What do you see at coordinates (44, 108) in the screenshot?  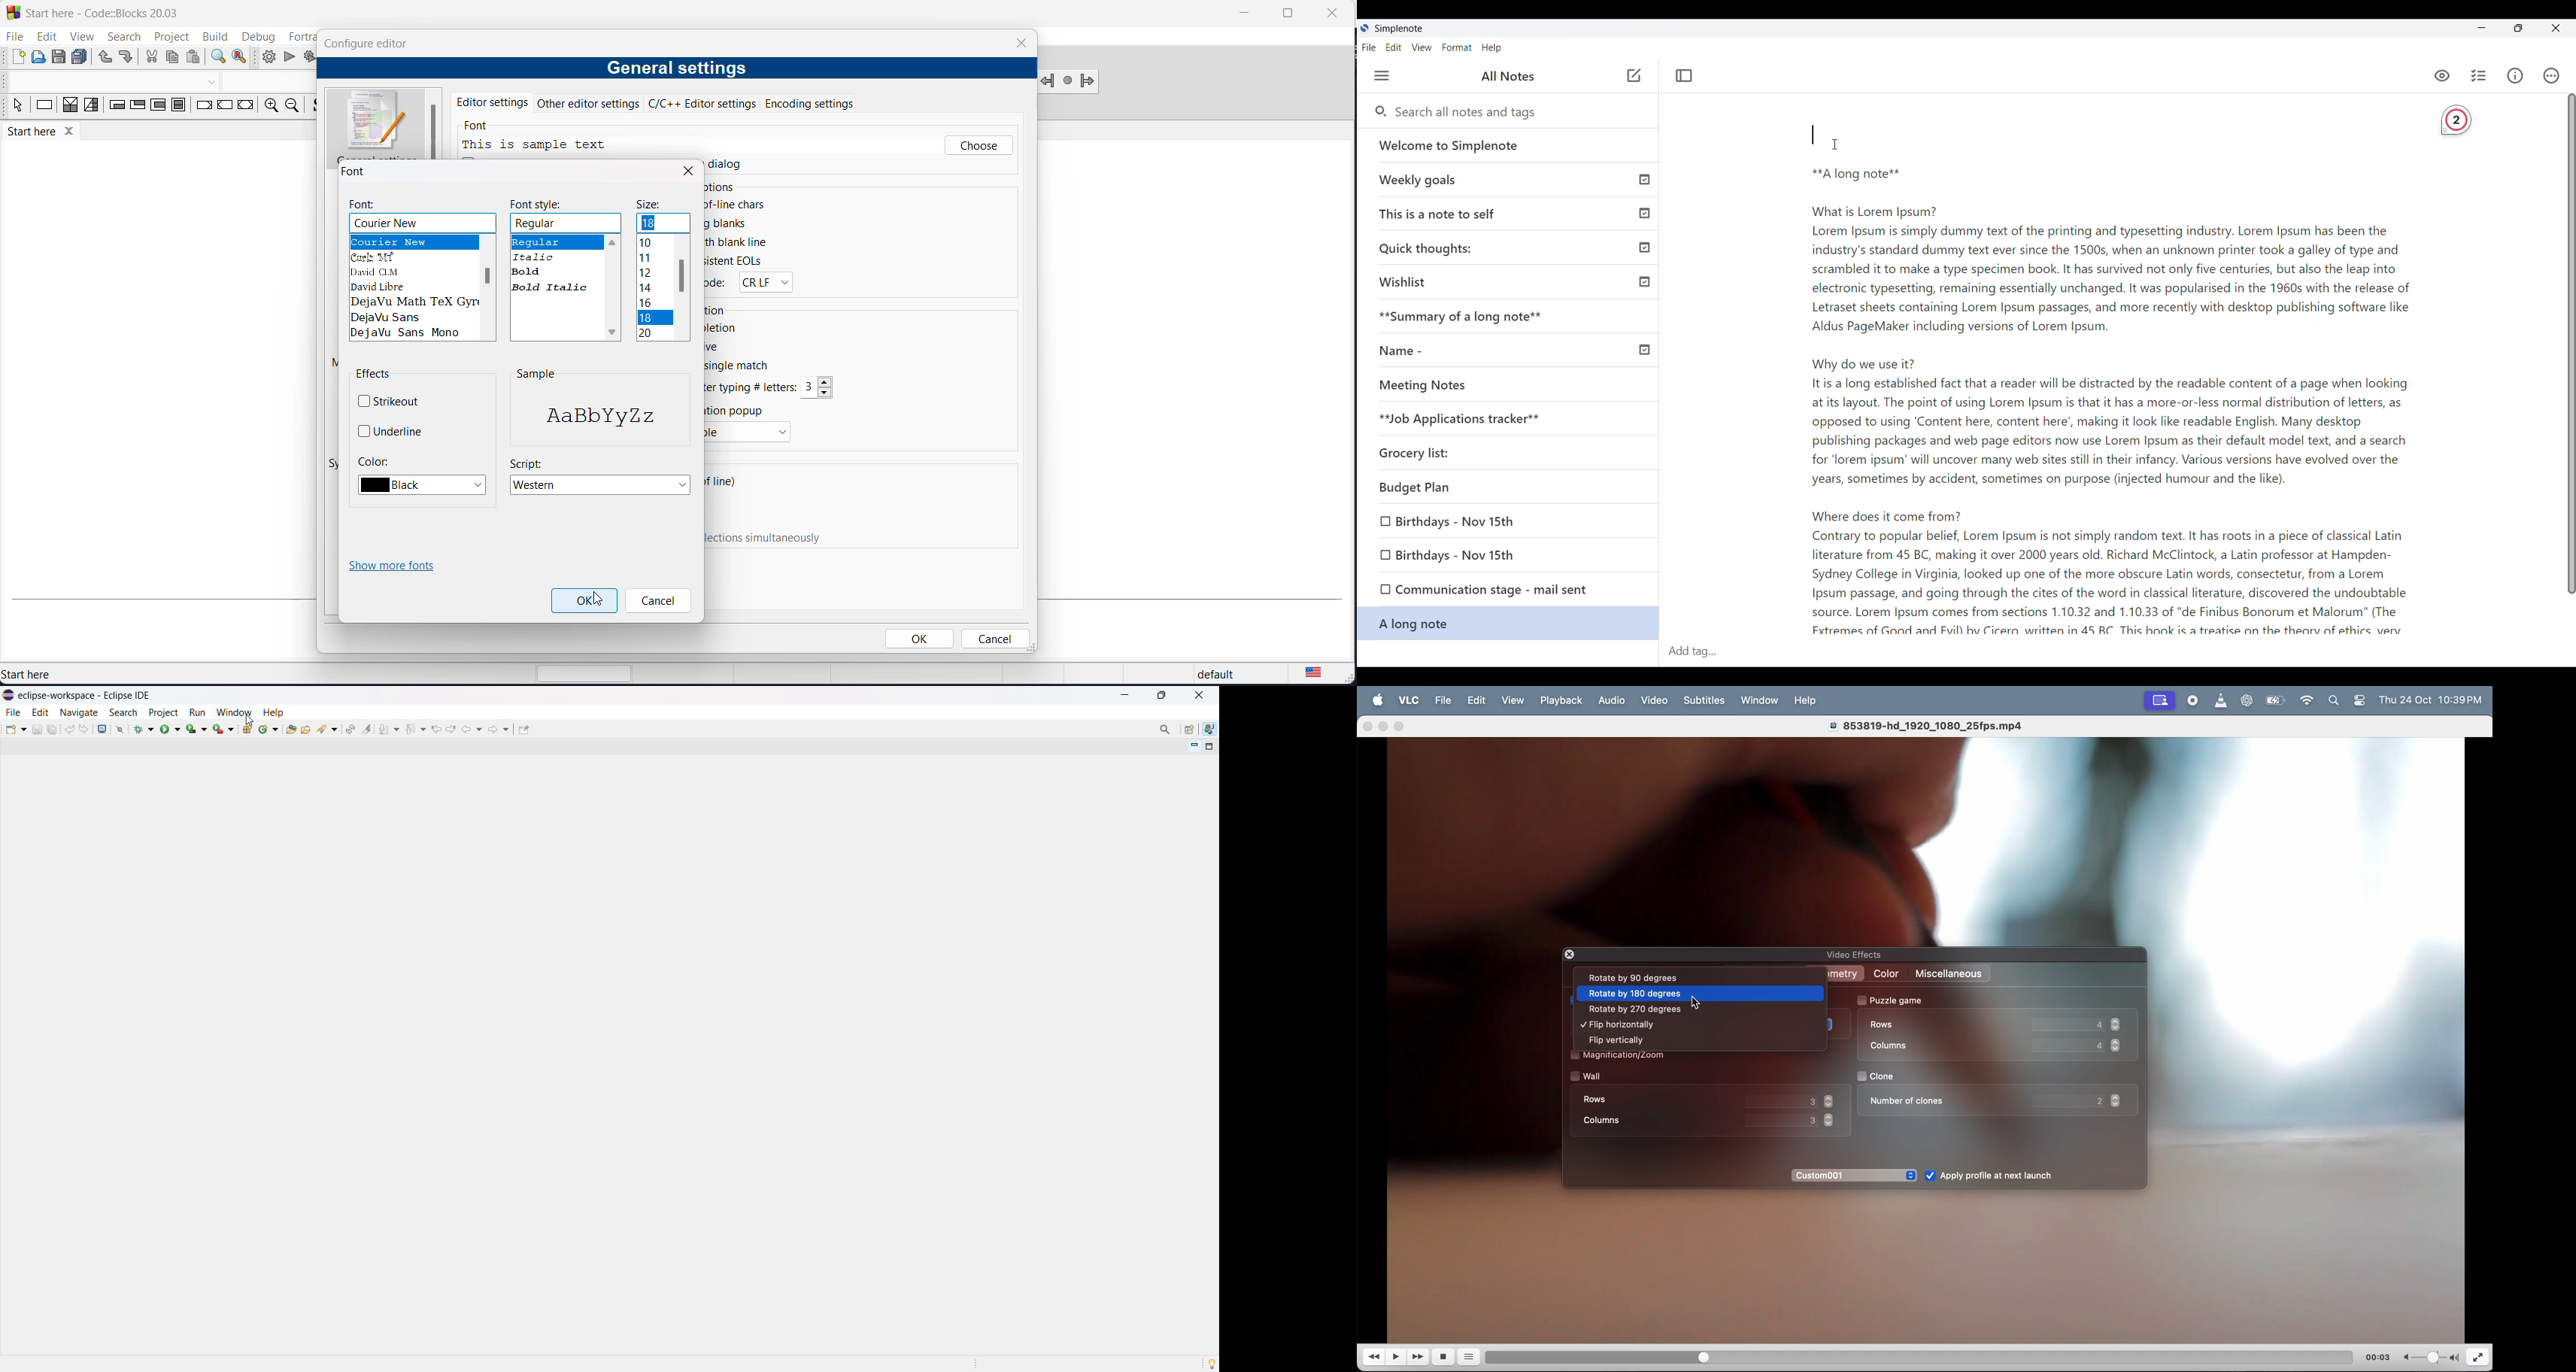 I see `instruction` at bounding box center [44, 108].